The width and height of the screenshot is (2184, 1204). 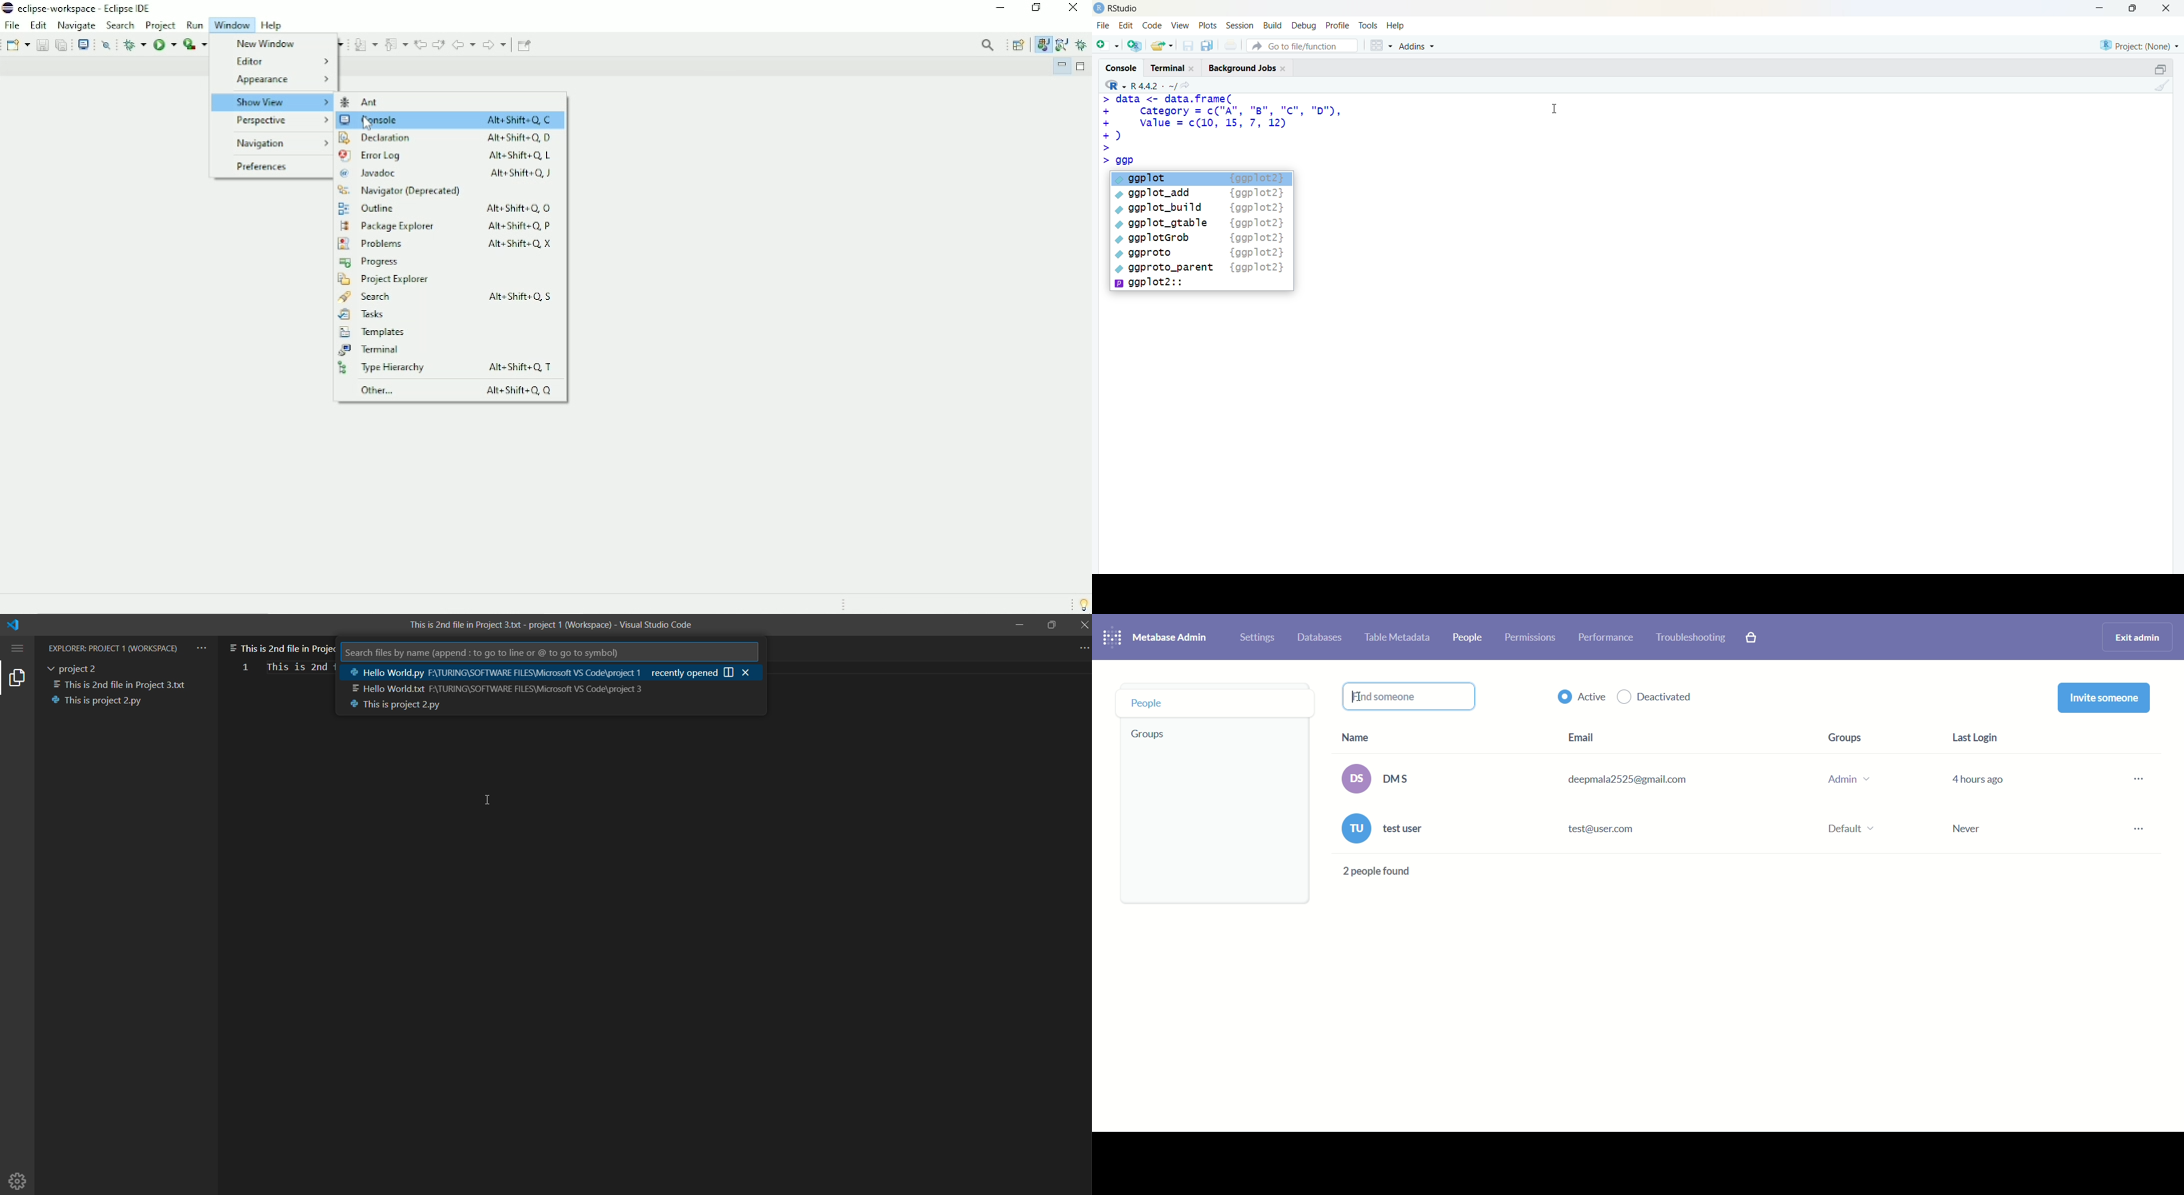 I want to click on logo, so click(x=1099, y=8).